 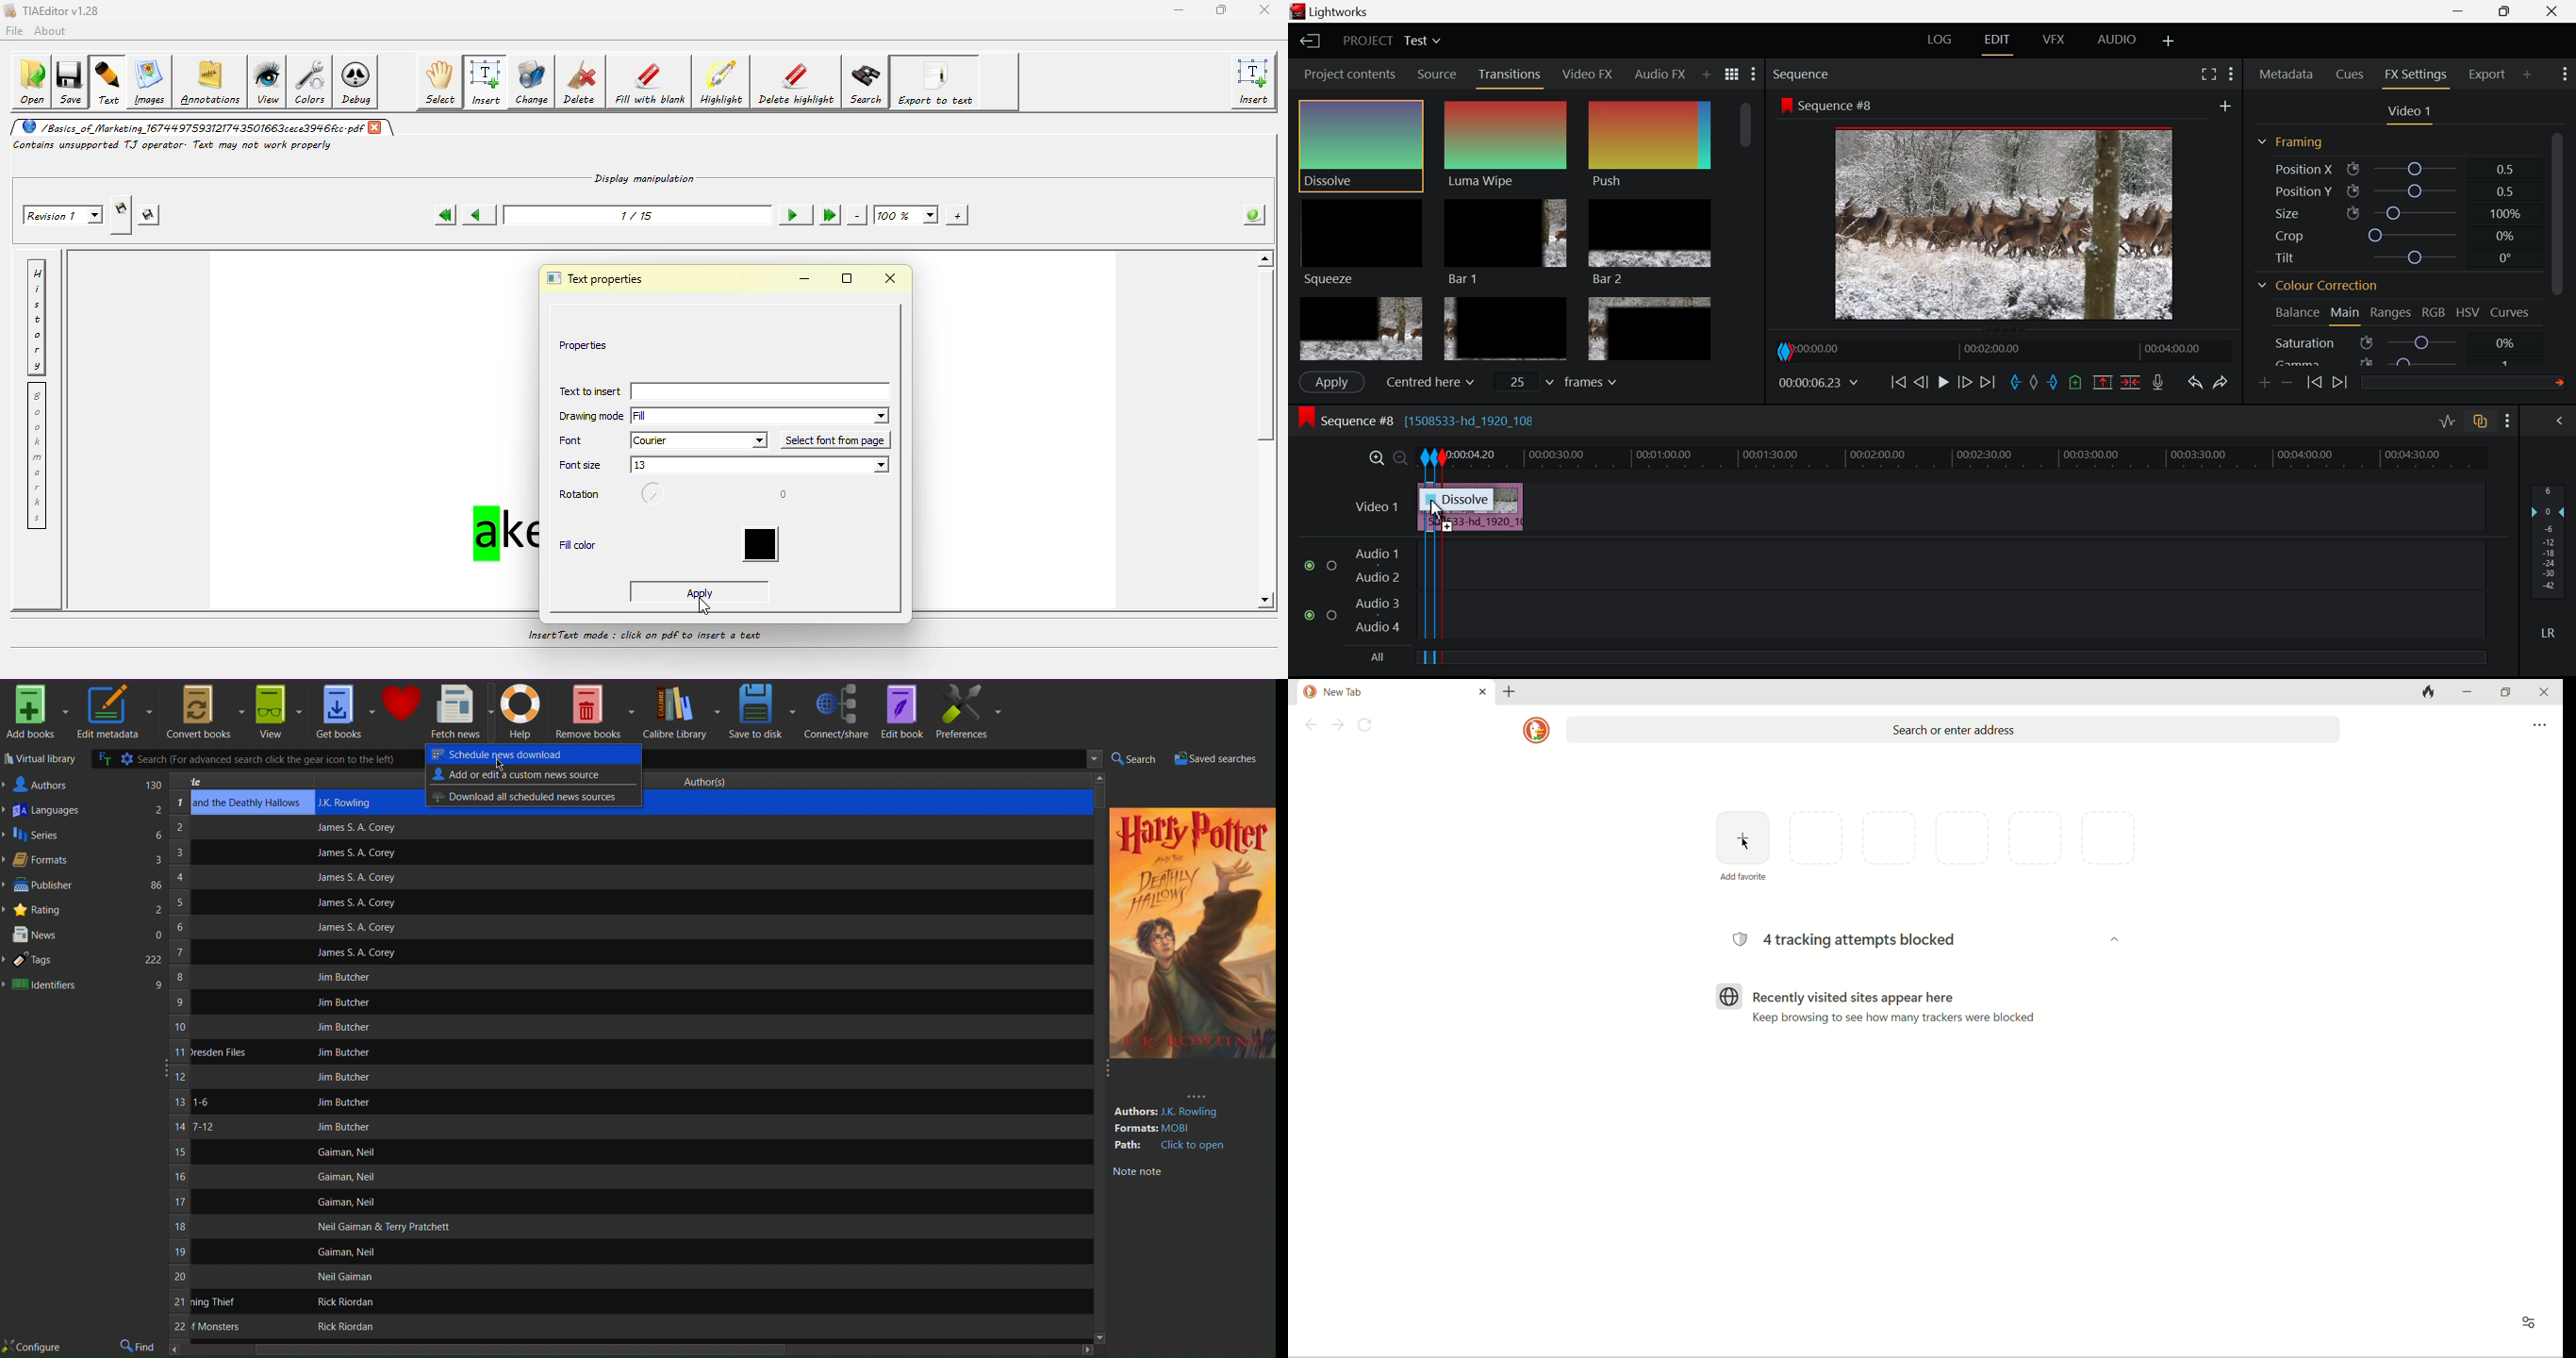 I want to click on Add or edit a custom news source, so click(x=520, y=774).